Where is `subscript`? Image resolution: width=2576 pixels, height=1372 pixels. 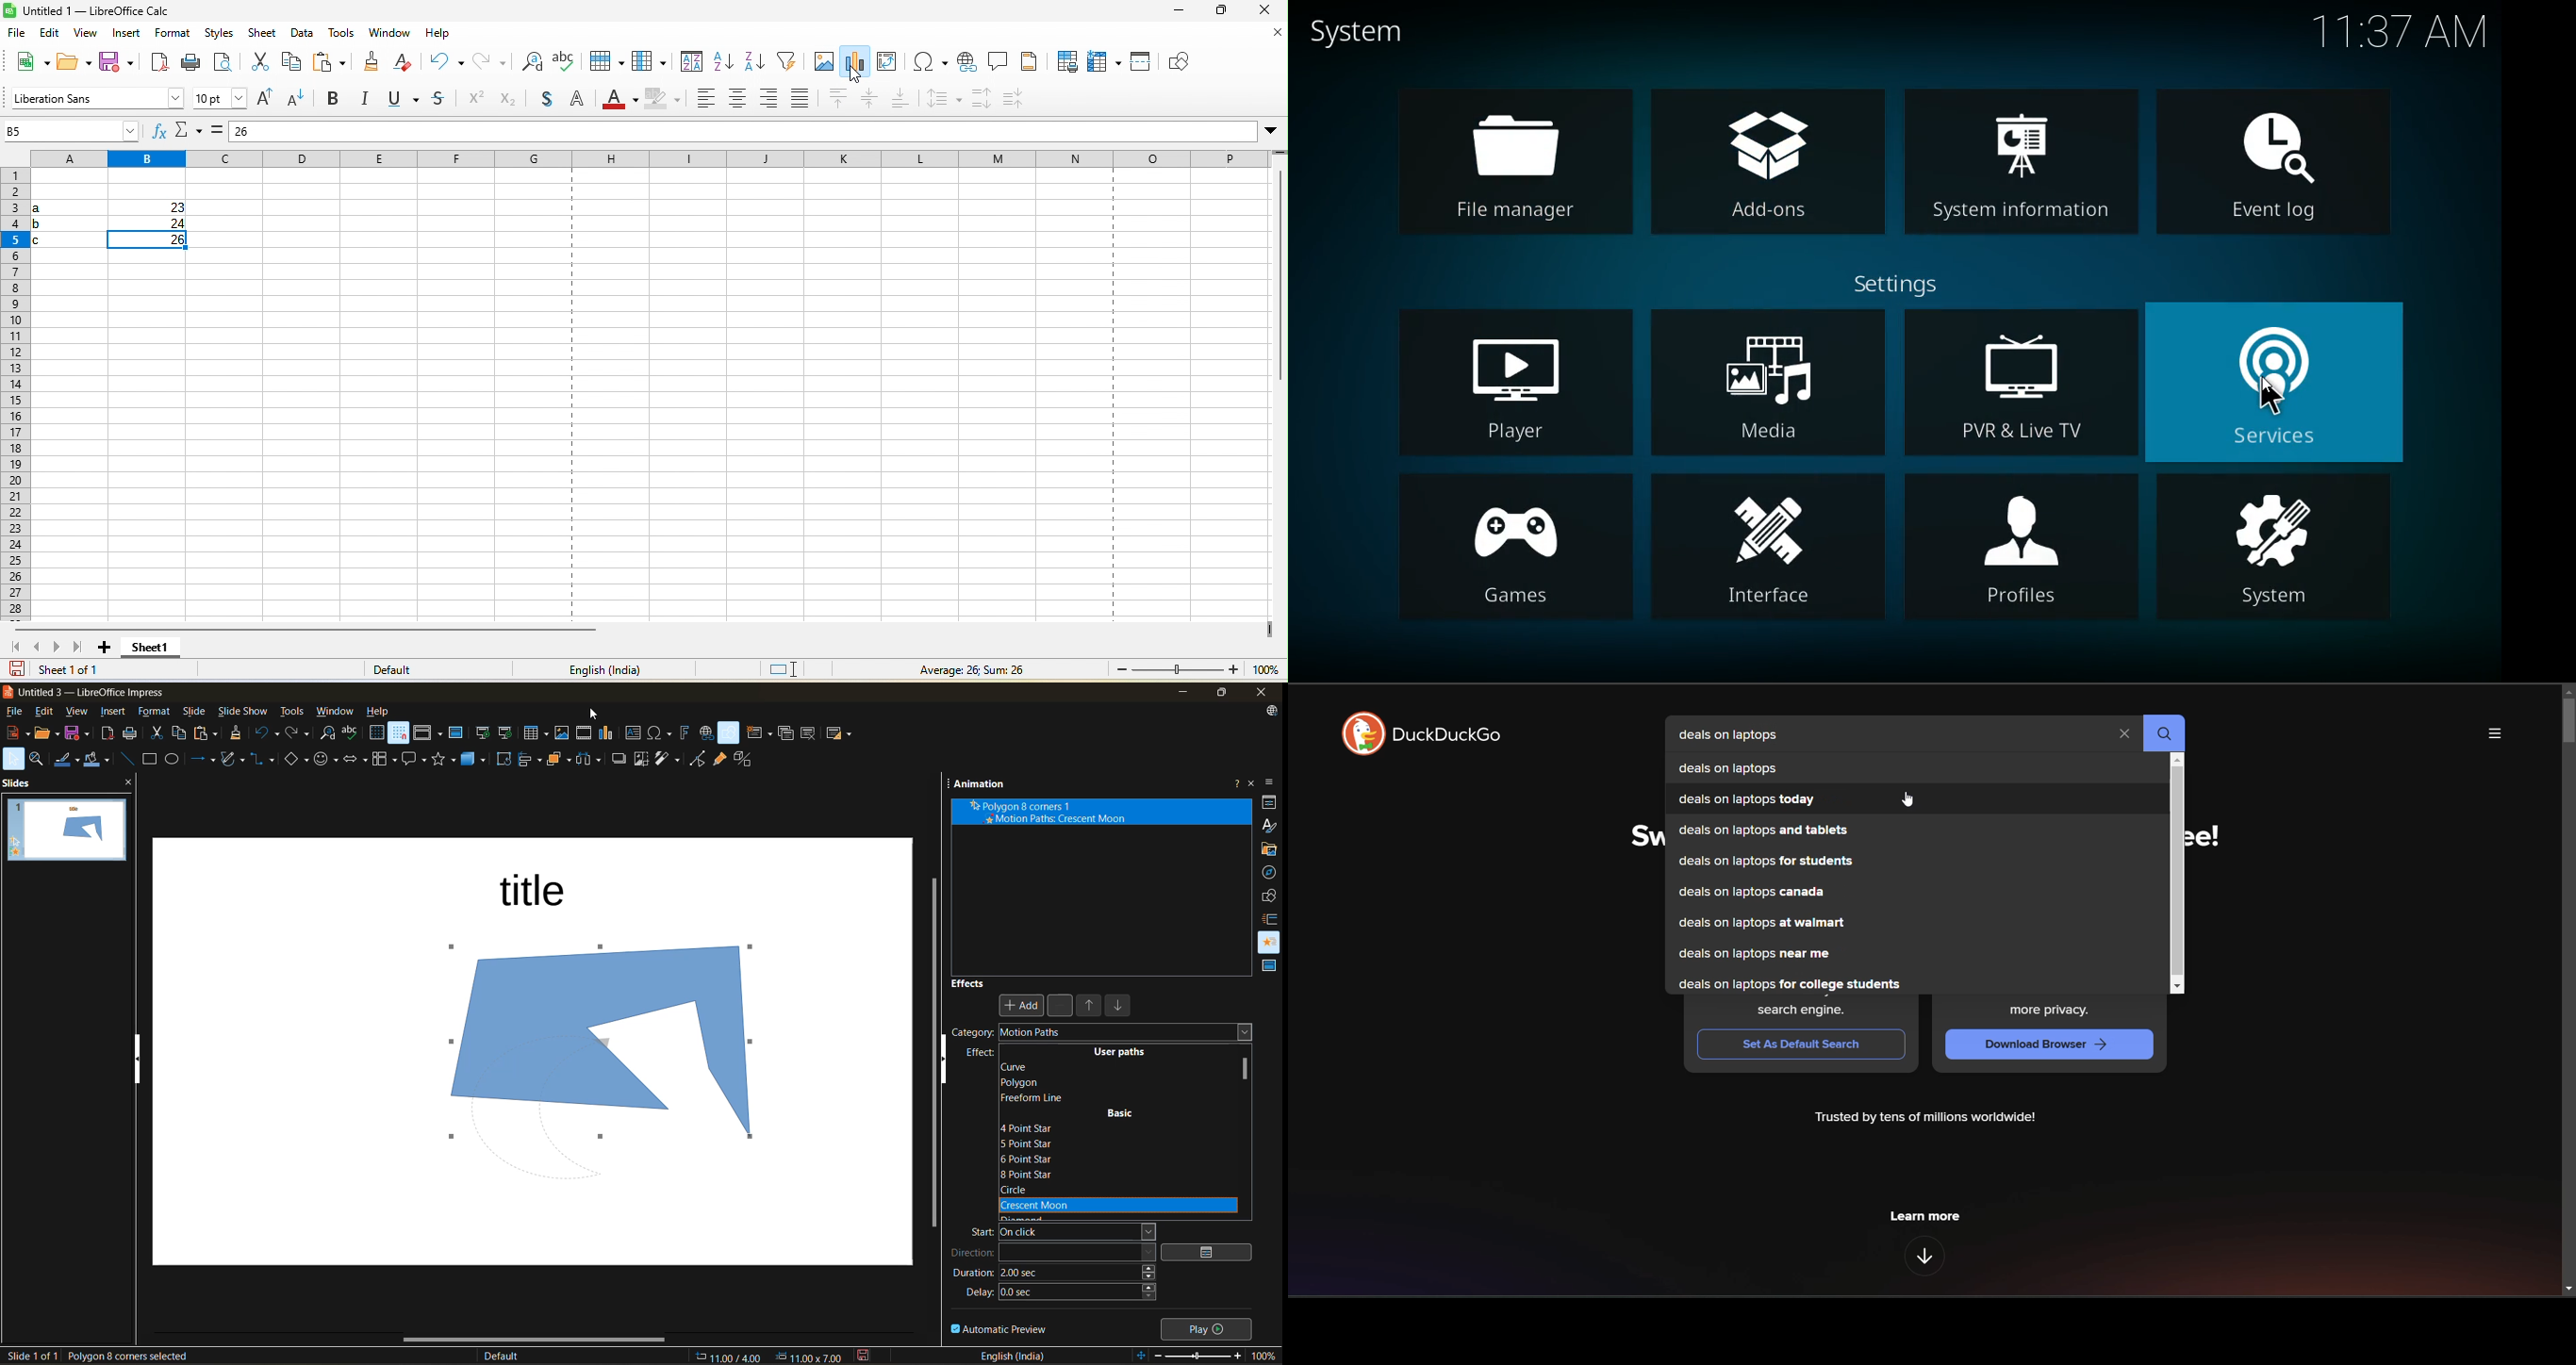
subscript is located at coordinates (514, 103).